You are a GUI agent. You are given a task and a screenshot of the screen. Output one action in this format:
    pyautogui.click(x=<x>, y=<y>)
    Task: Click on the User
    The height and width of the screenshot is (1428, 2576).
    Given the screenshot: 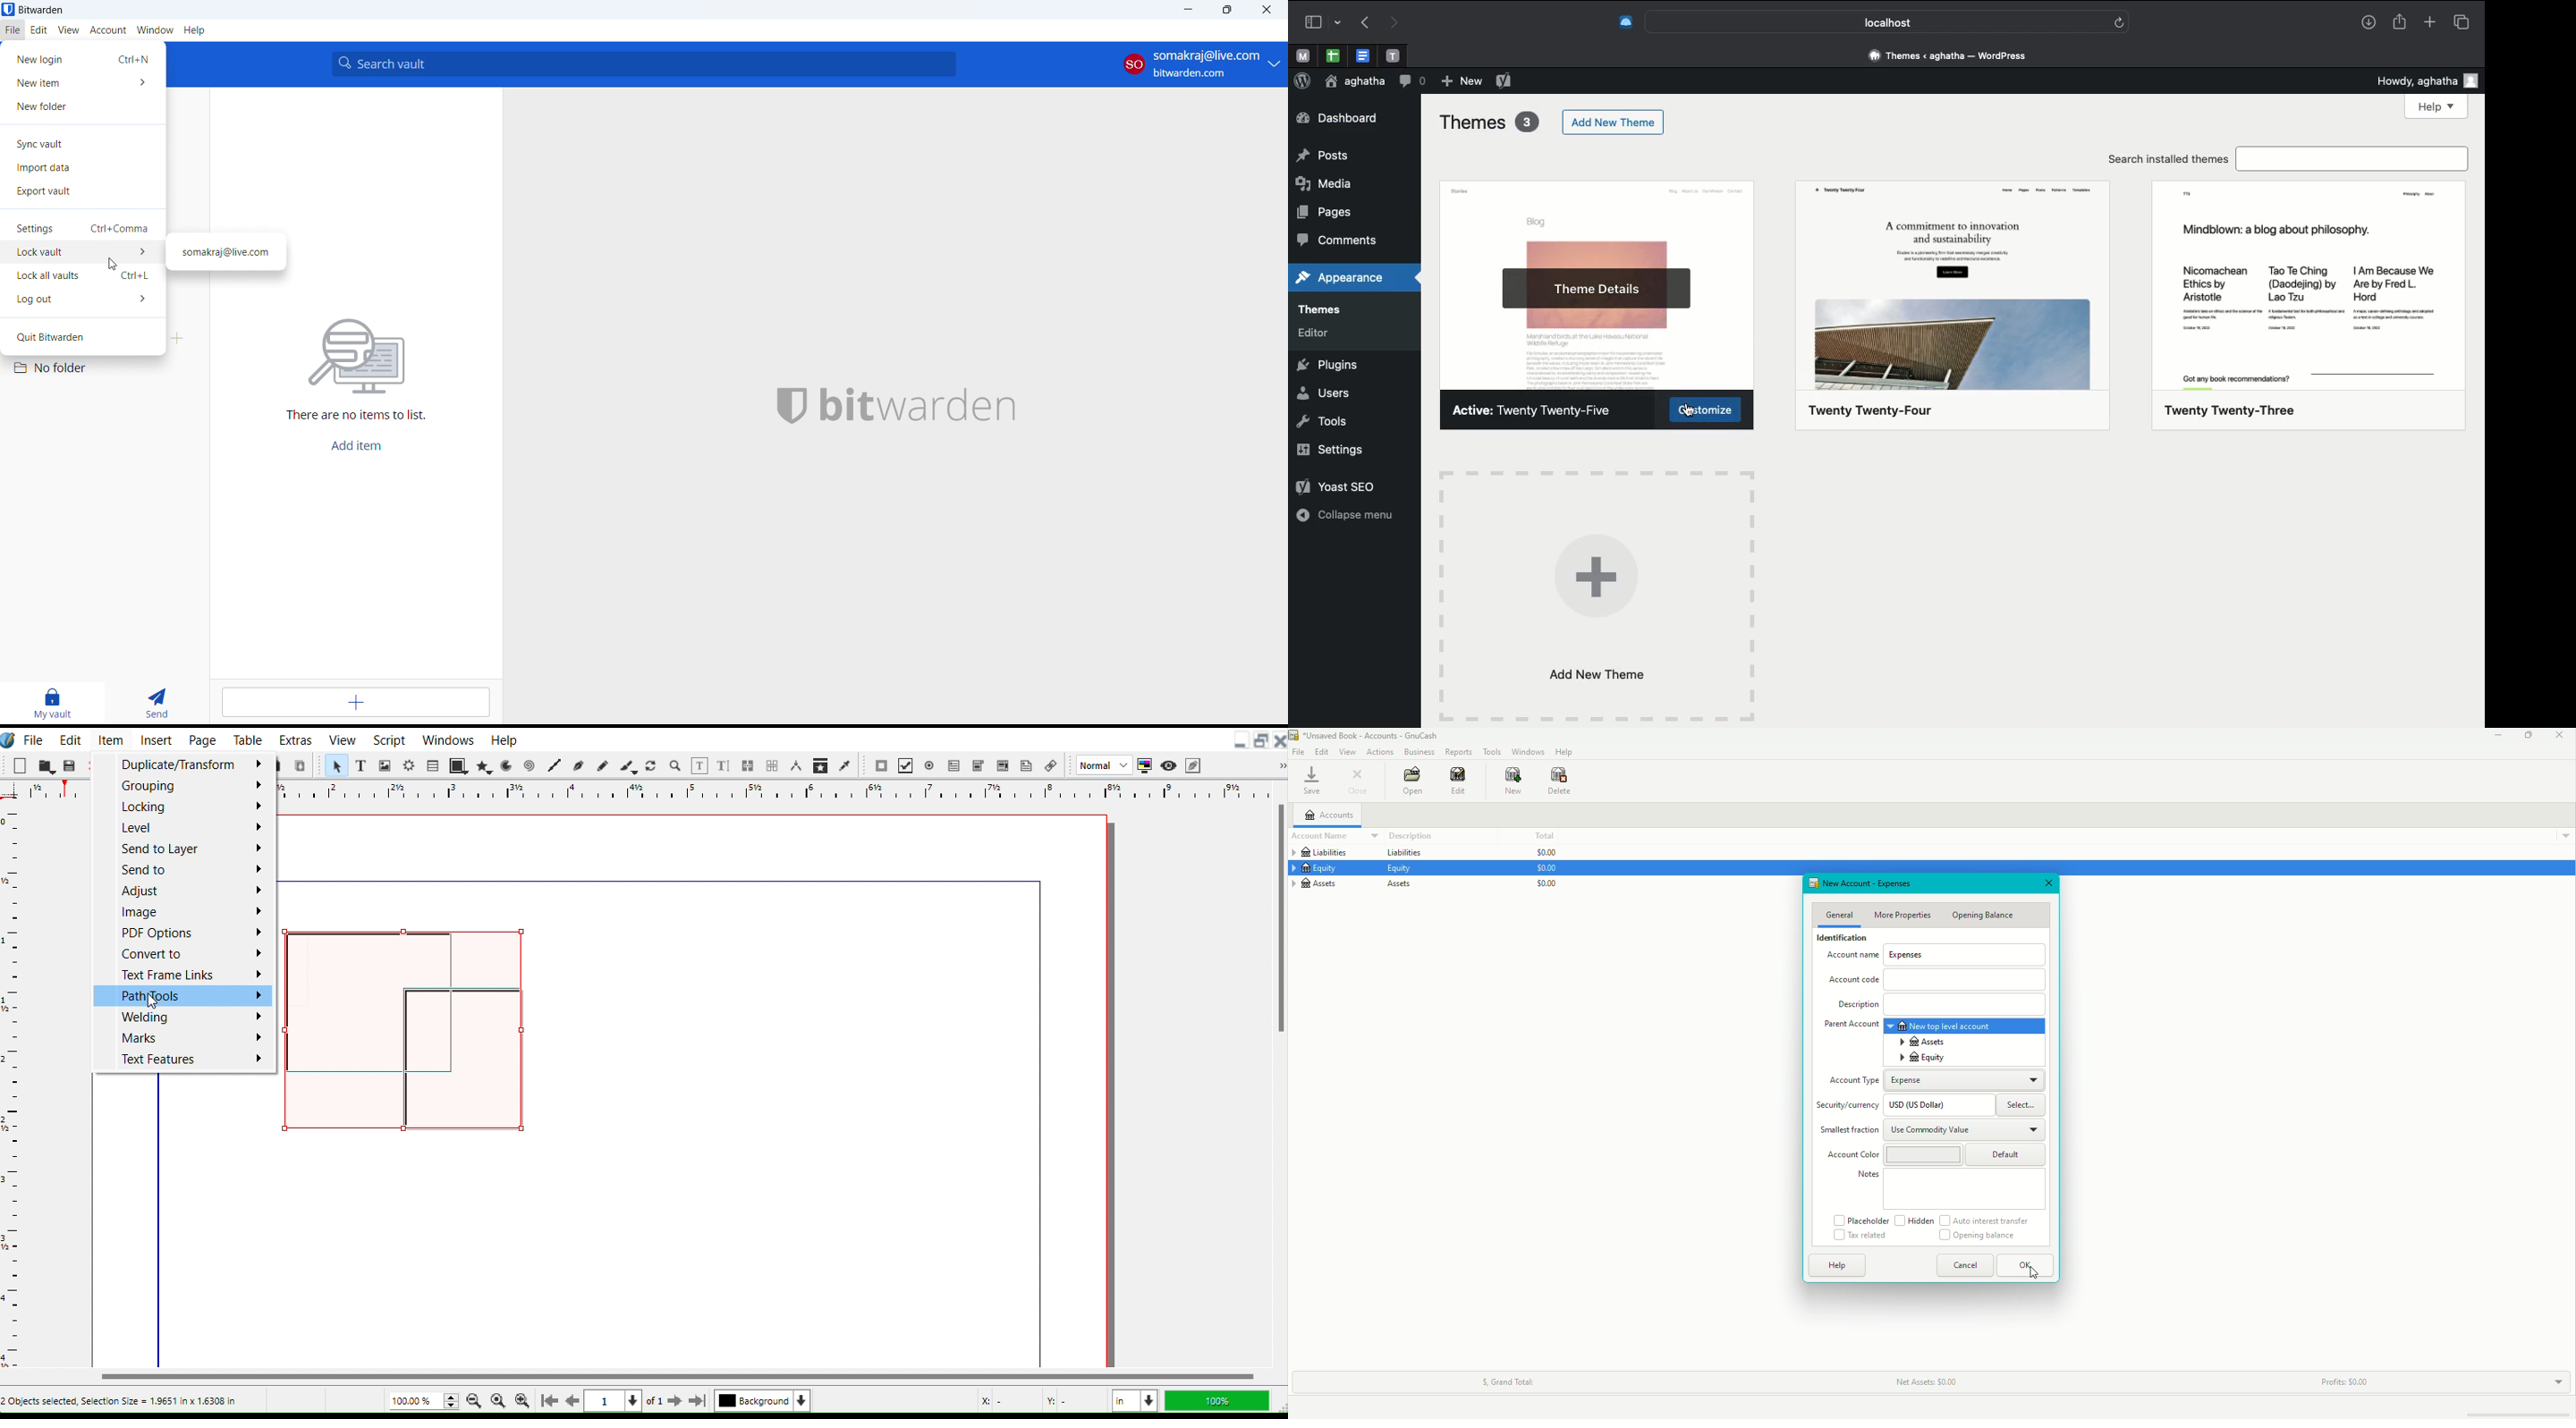 What is the action you would take?
    pyautogui.click(x=1354, y=81)
    